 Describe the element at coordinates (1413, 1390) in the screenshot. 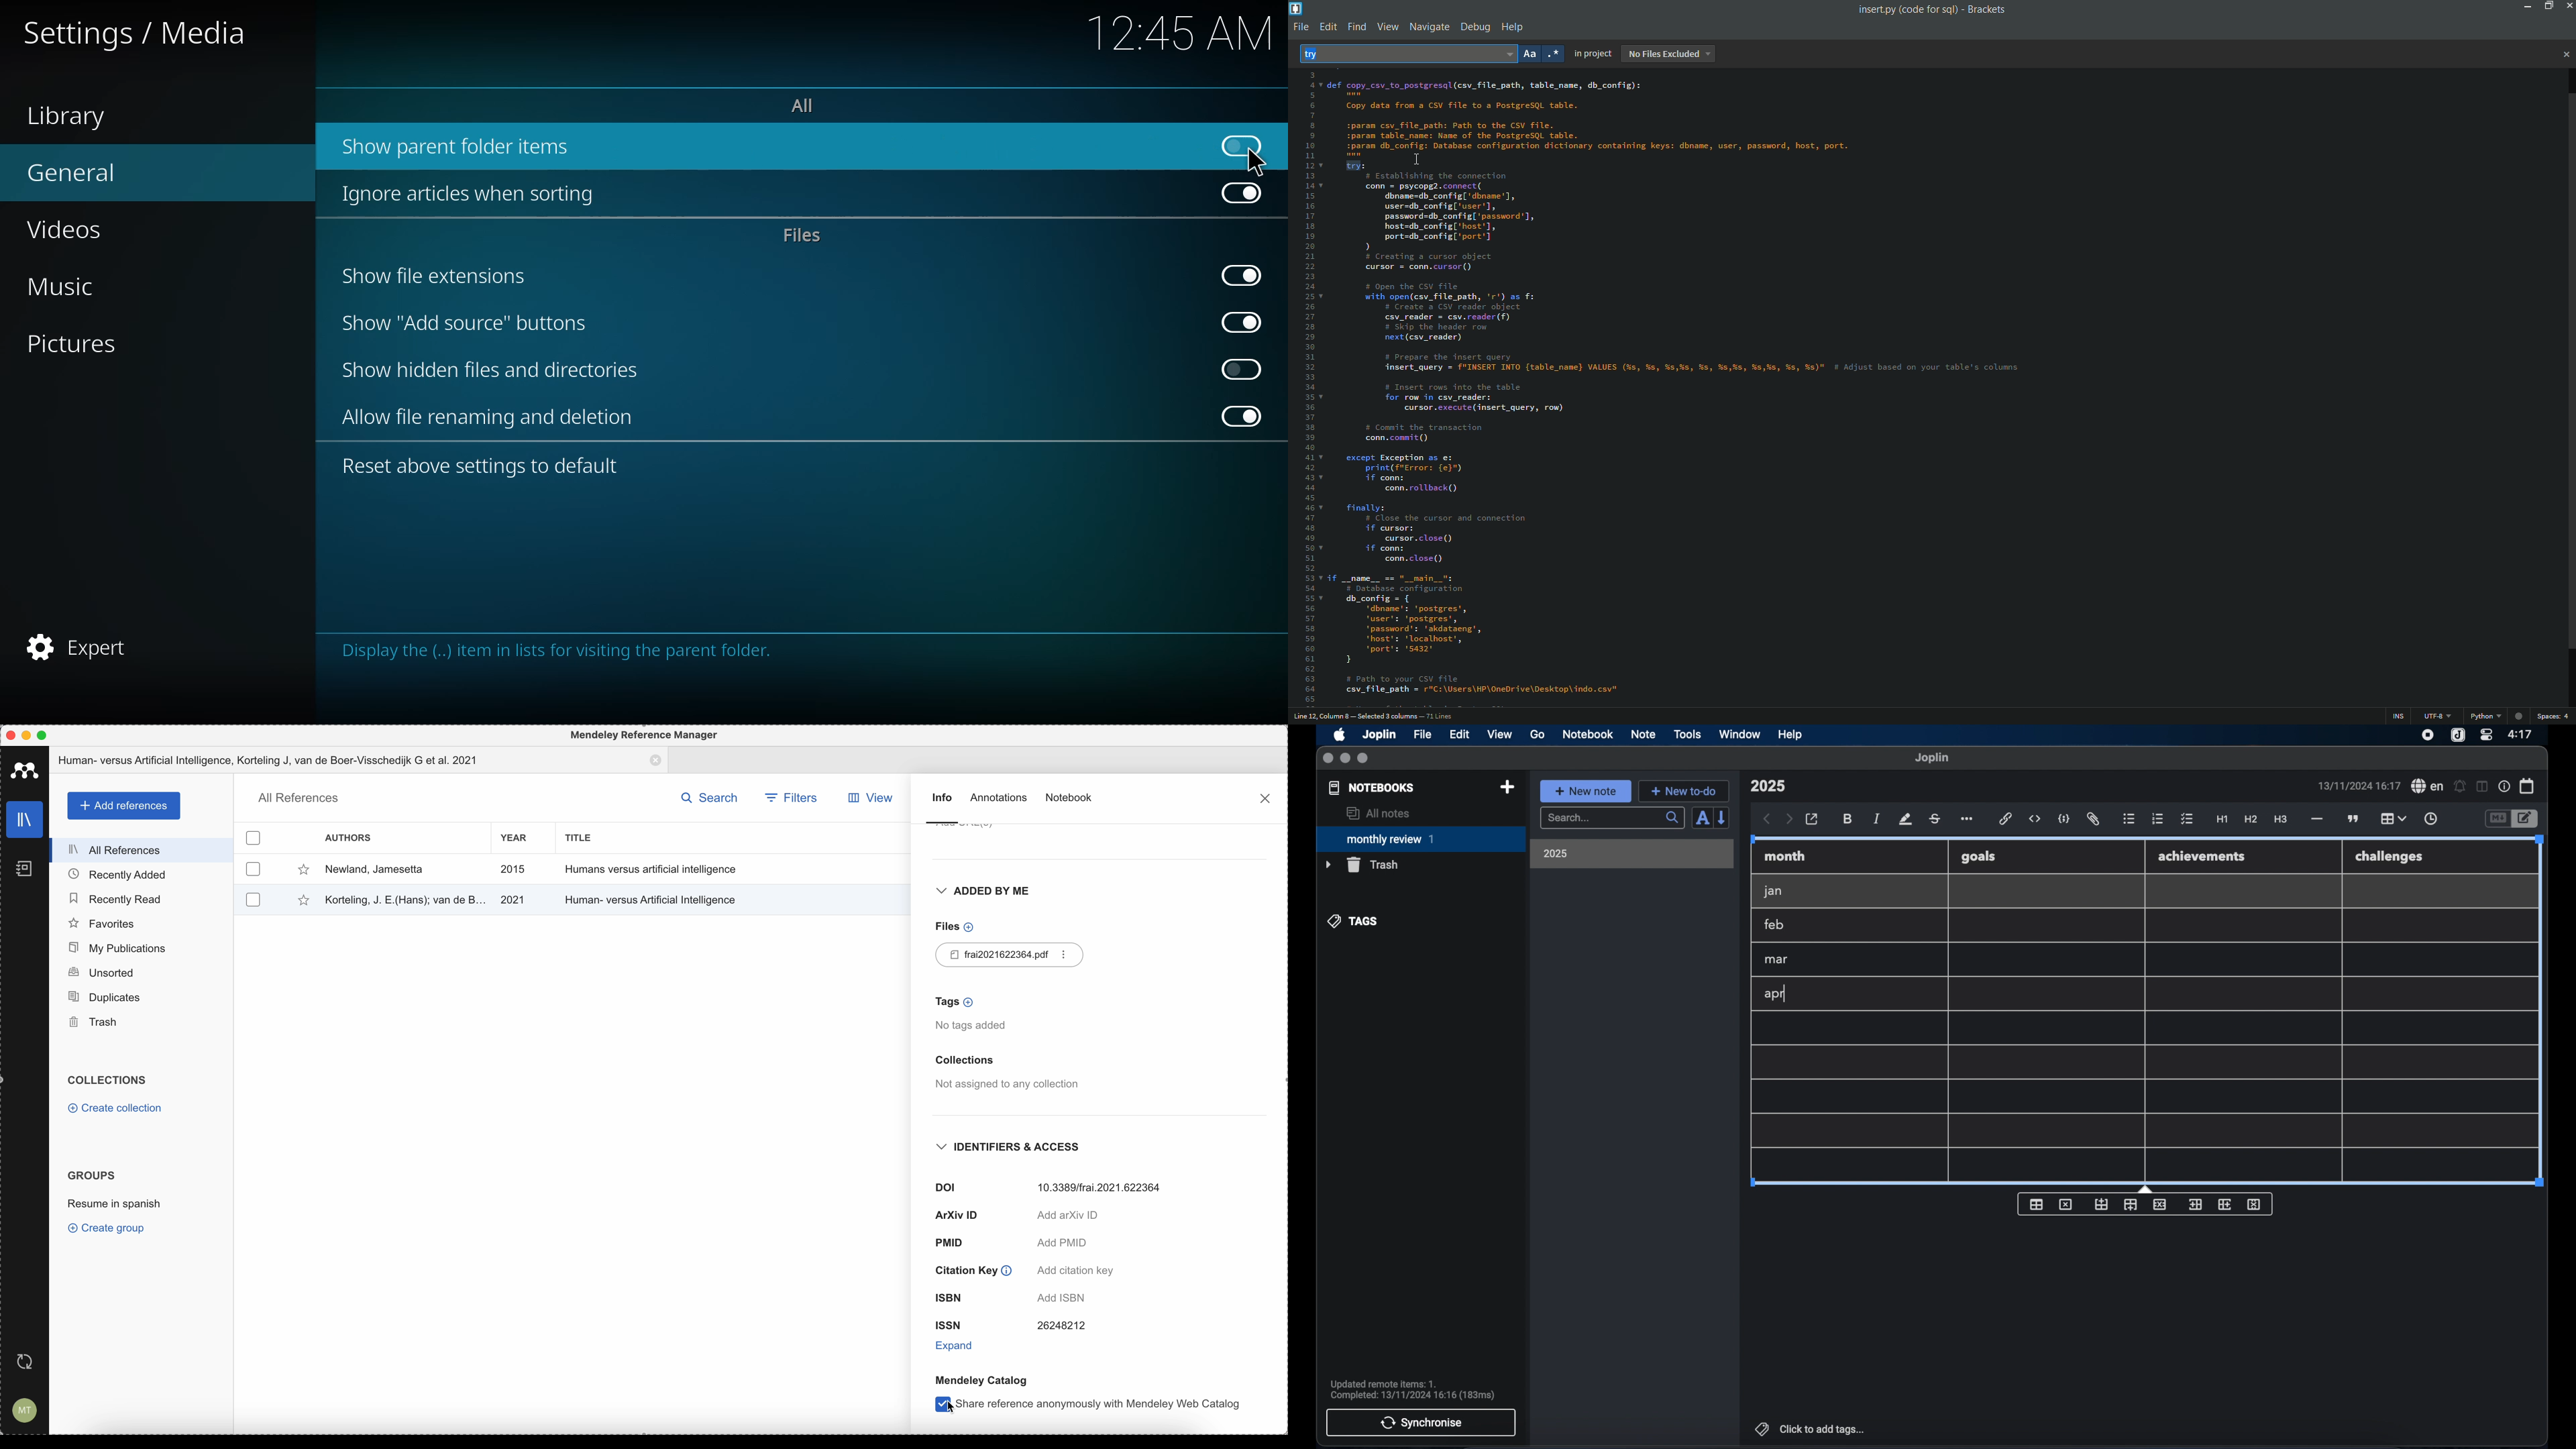

I see `sync notification` at that location.